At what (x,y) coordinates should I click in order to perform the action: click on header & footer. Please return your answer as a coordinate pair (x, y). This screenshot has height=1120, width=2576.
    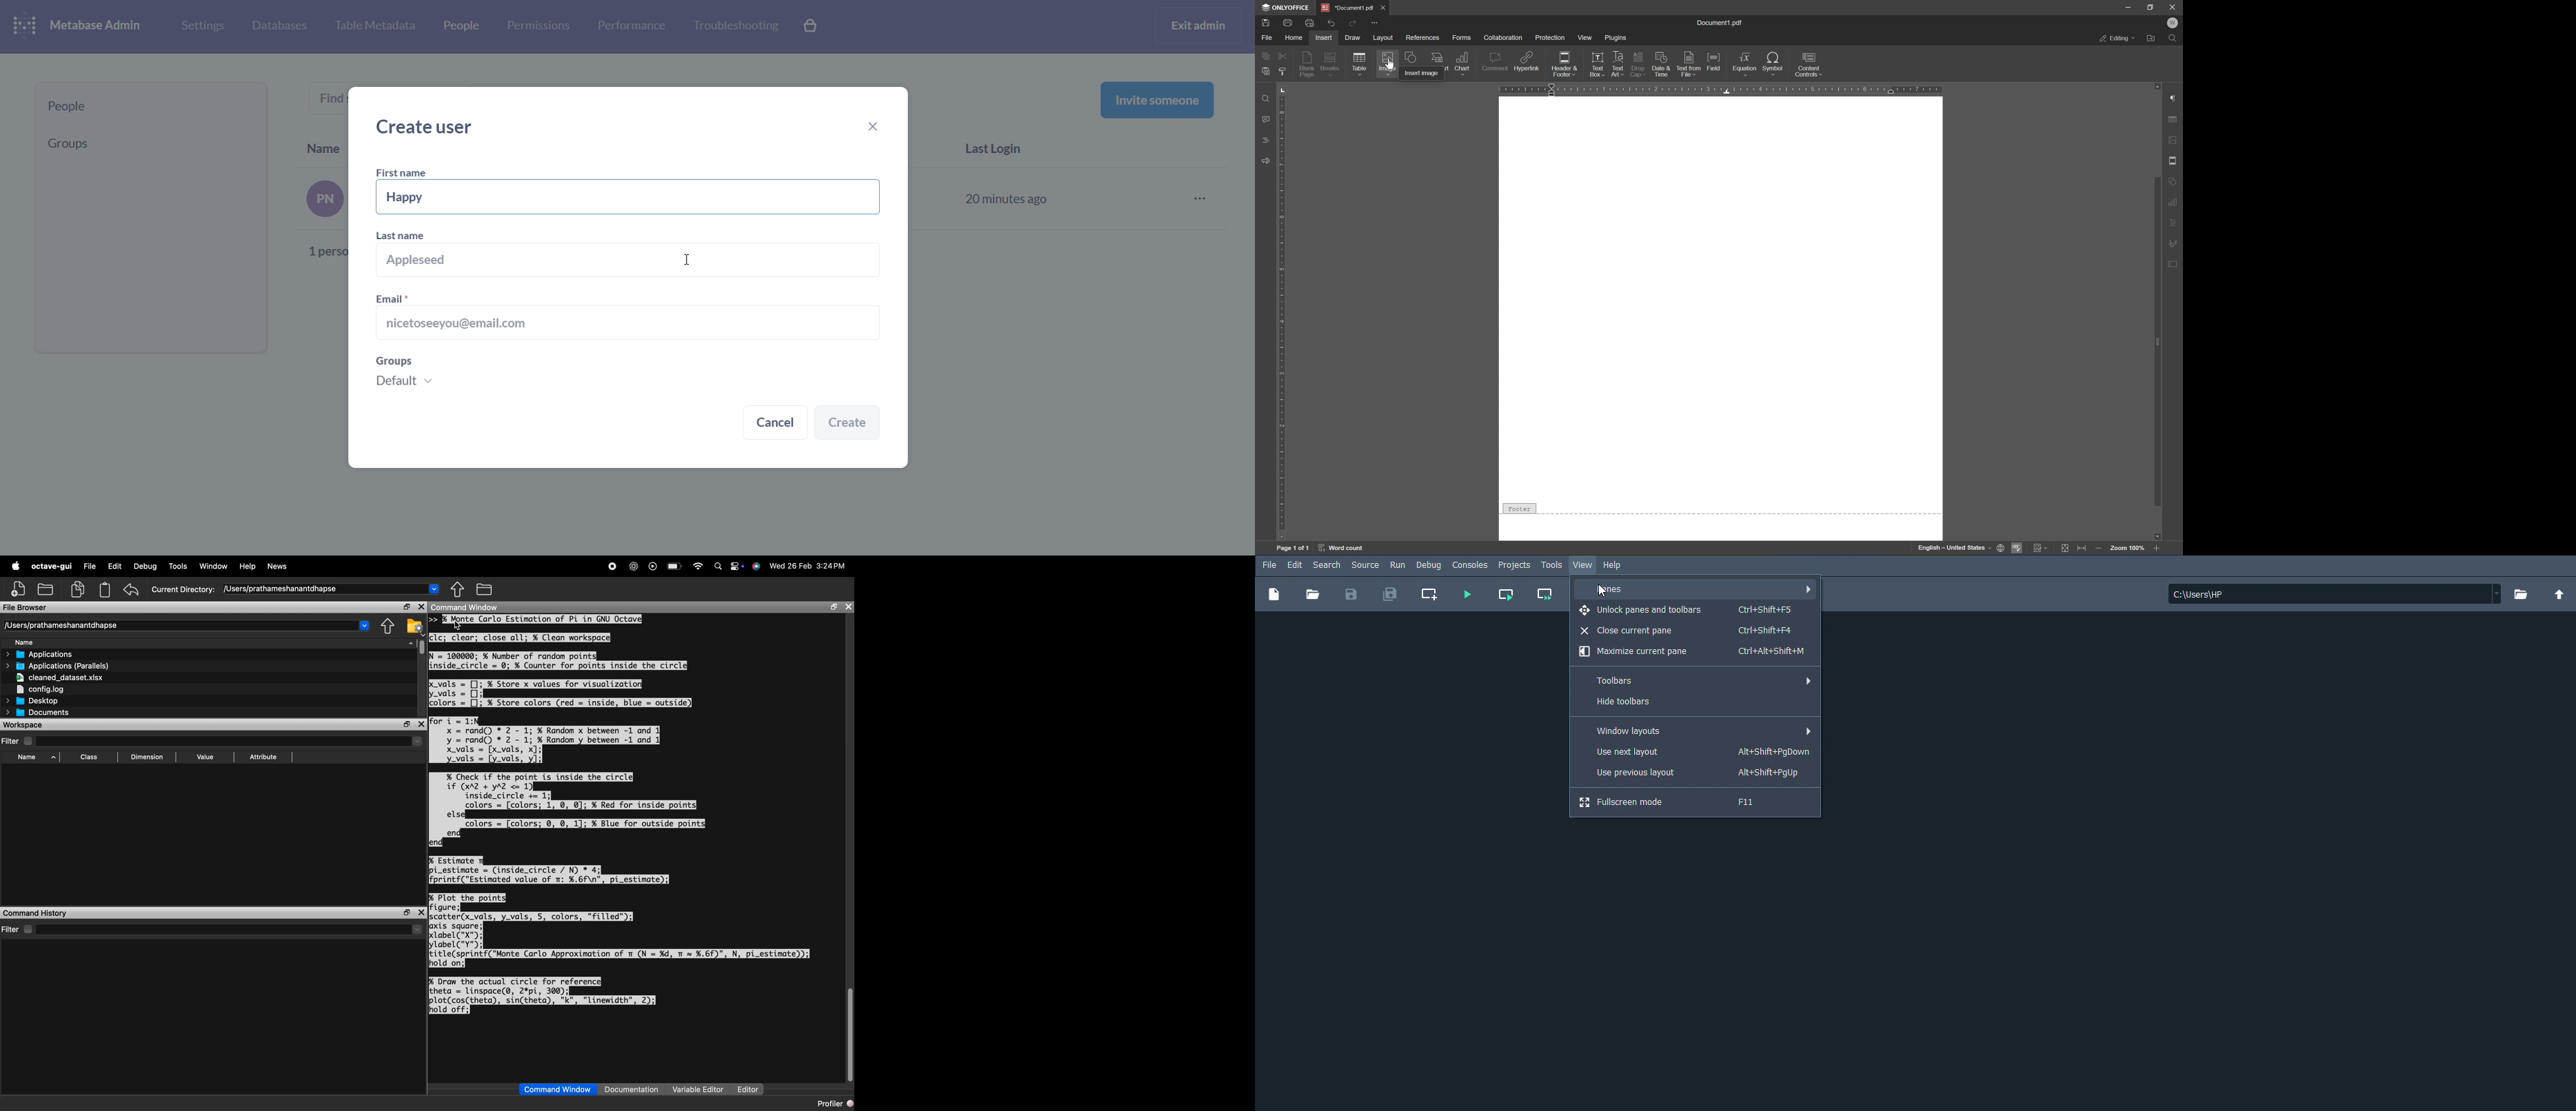
    Looking at the image, I should click on (1560, 65).